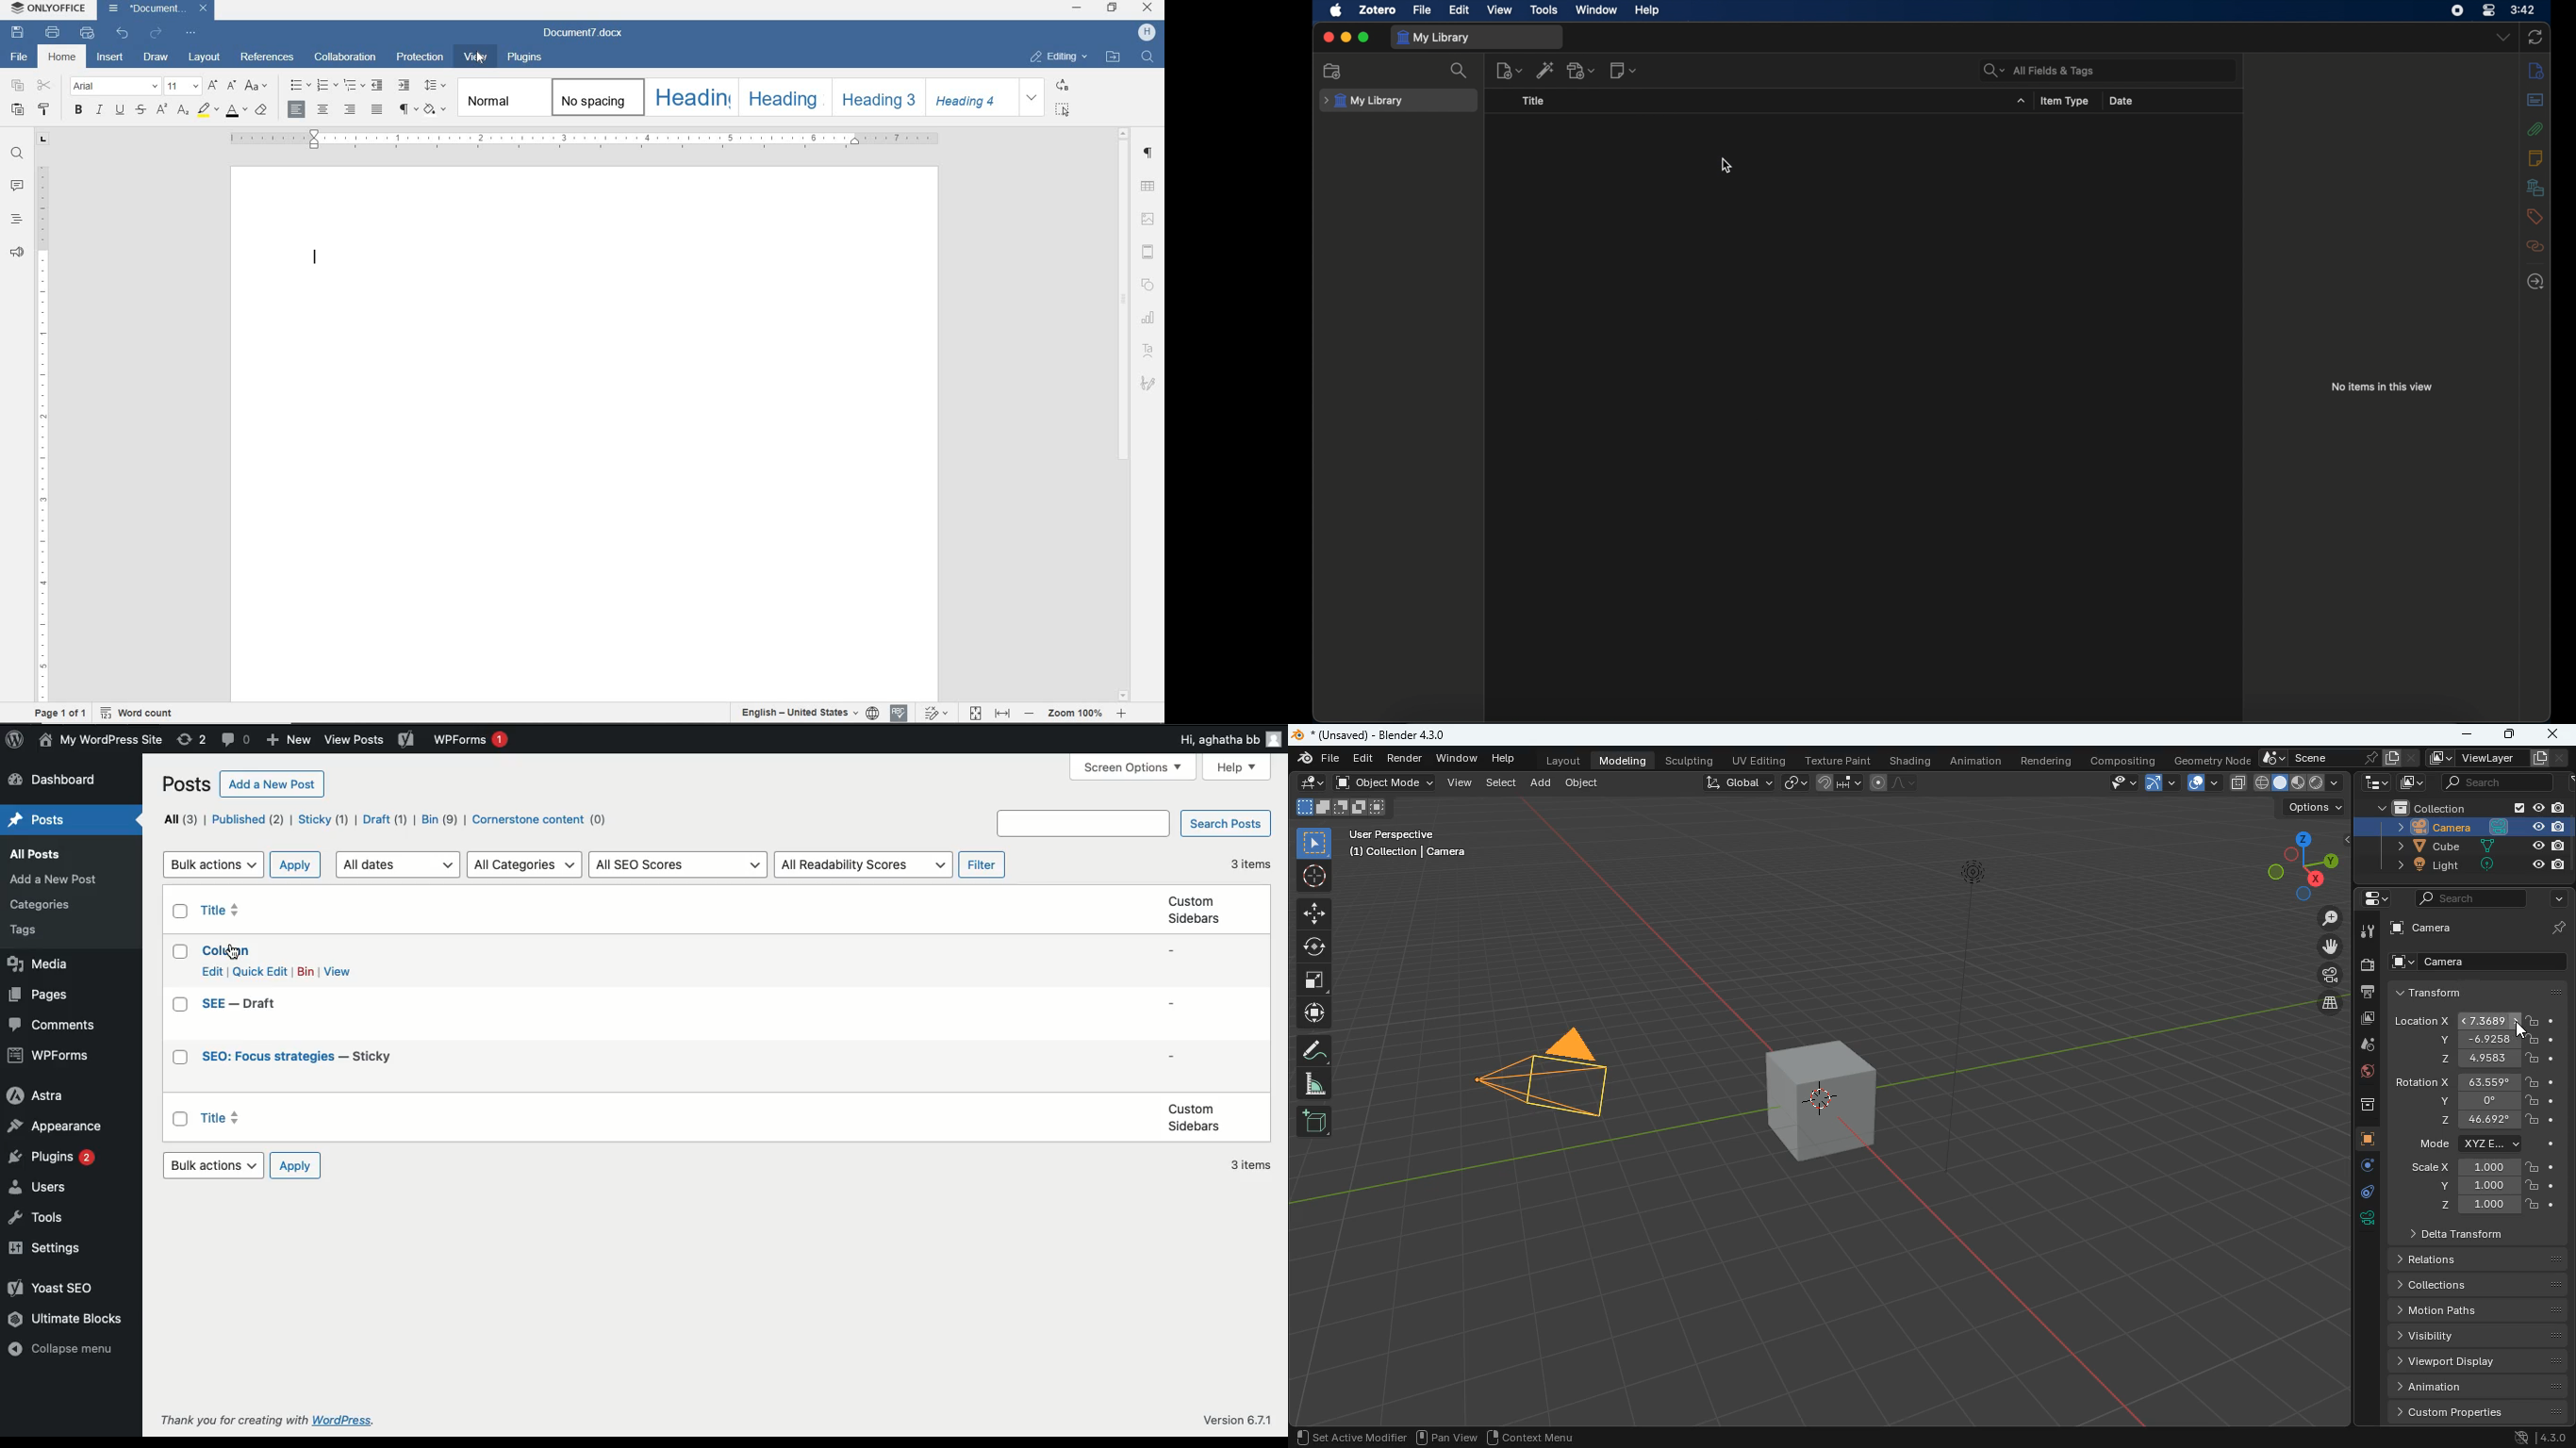 The image size is (2576, 1456). I want to click on FIT TO PAGE, so click(978, 713).